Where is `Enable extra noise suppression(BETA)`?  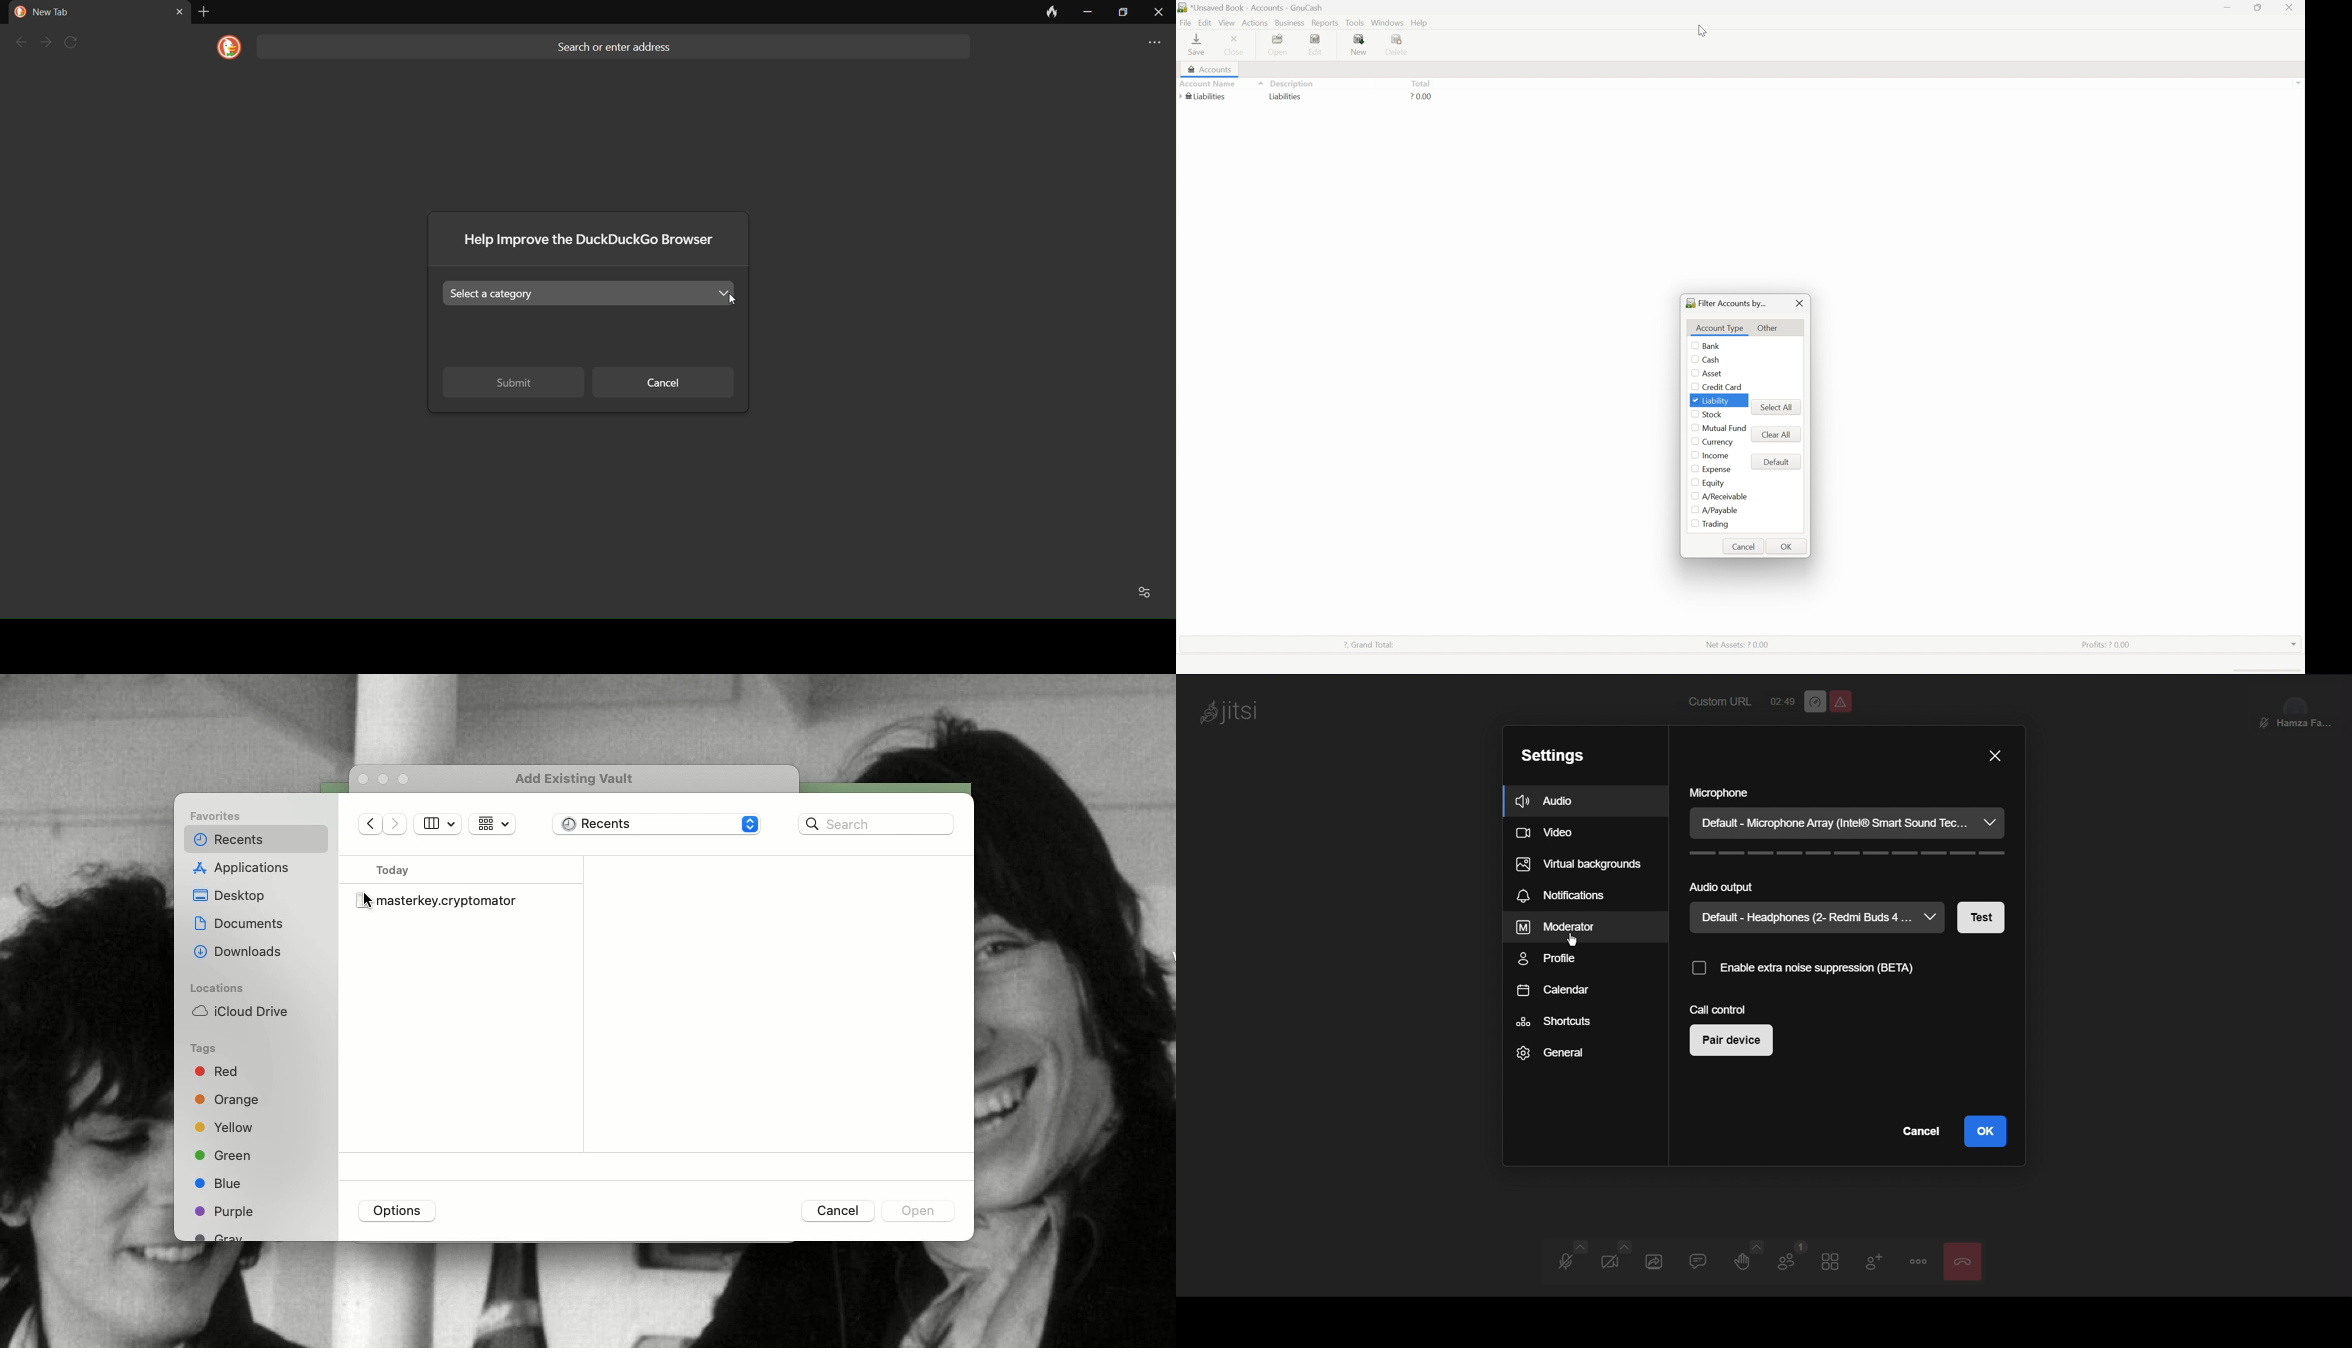 Enable extra noise suppression(BETA) is located at coordinates (1830, 968).